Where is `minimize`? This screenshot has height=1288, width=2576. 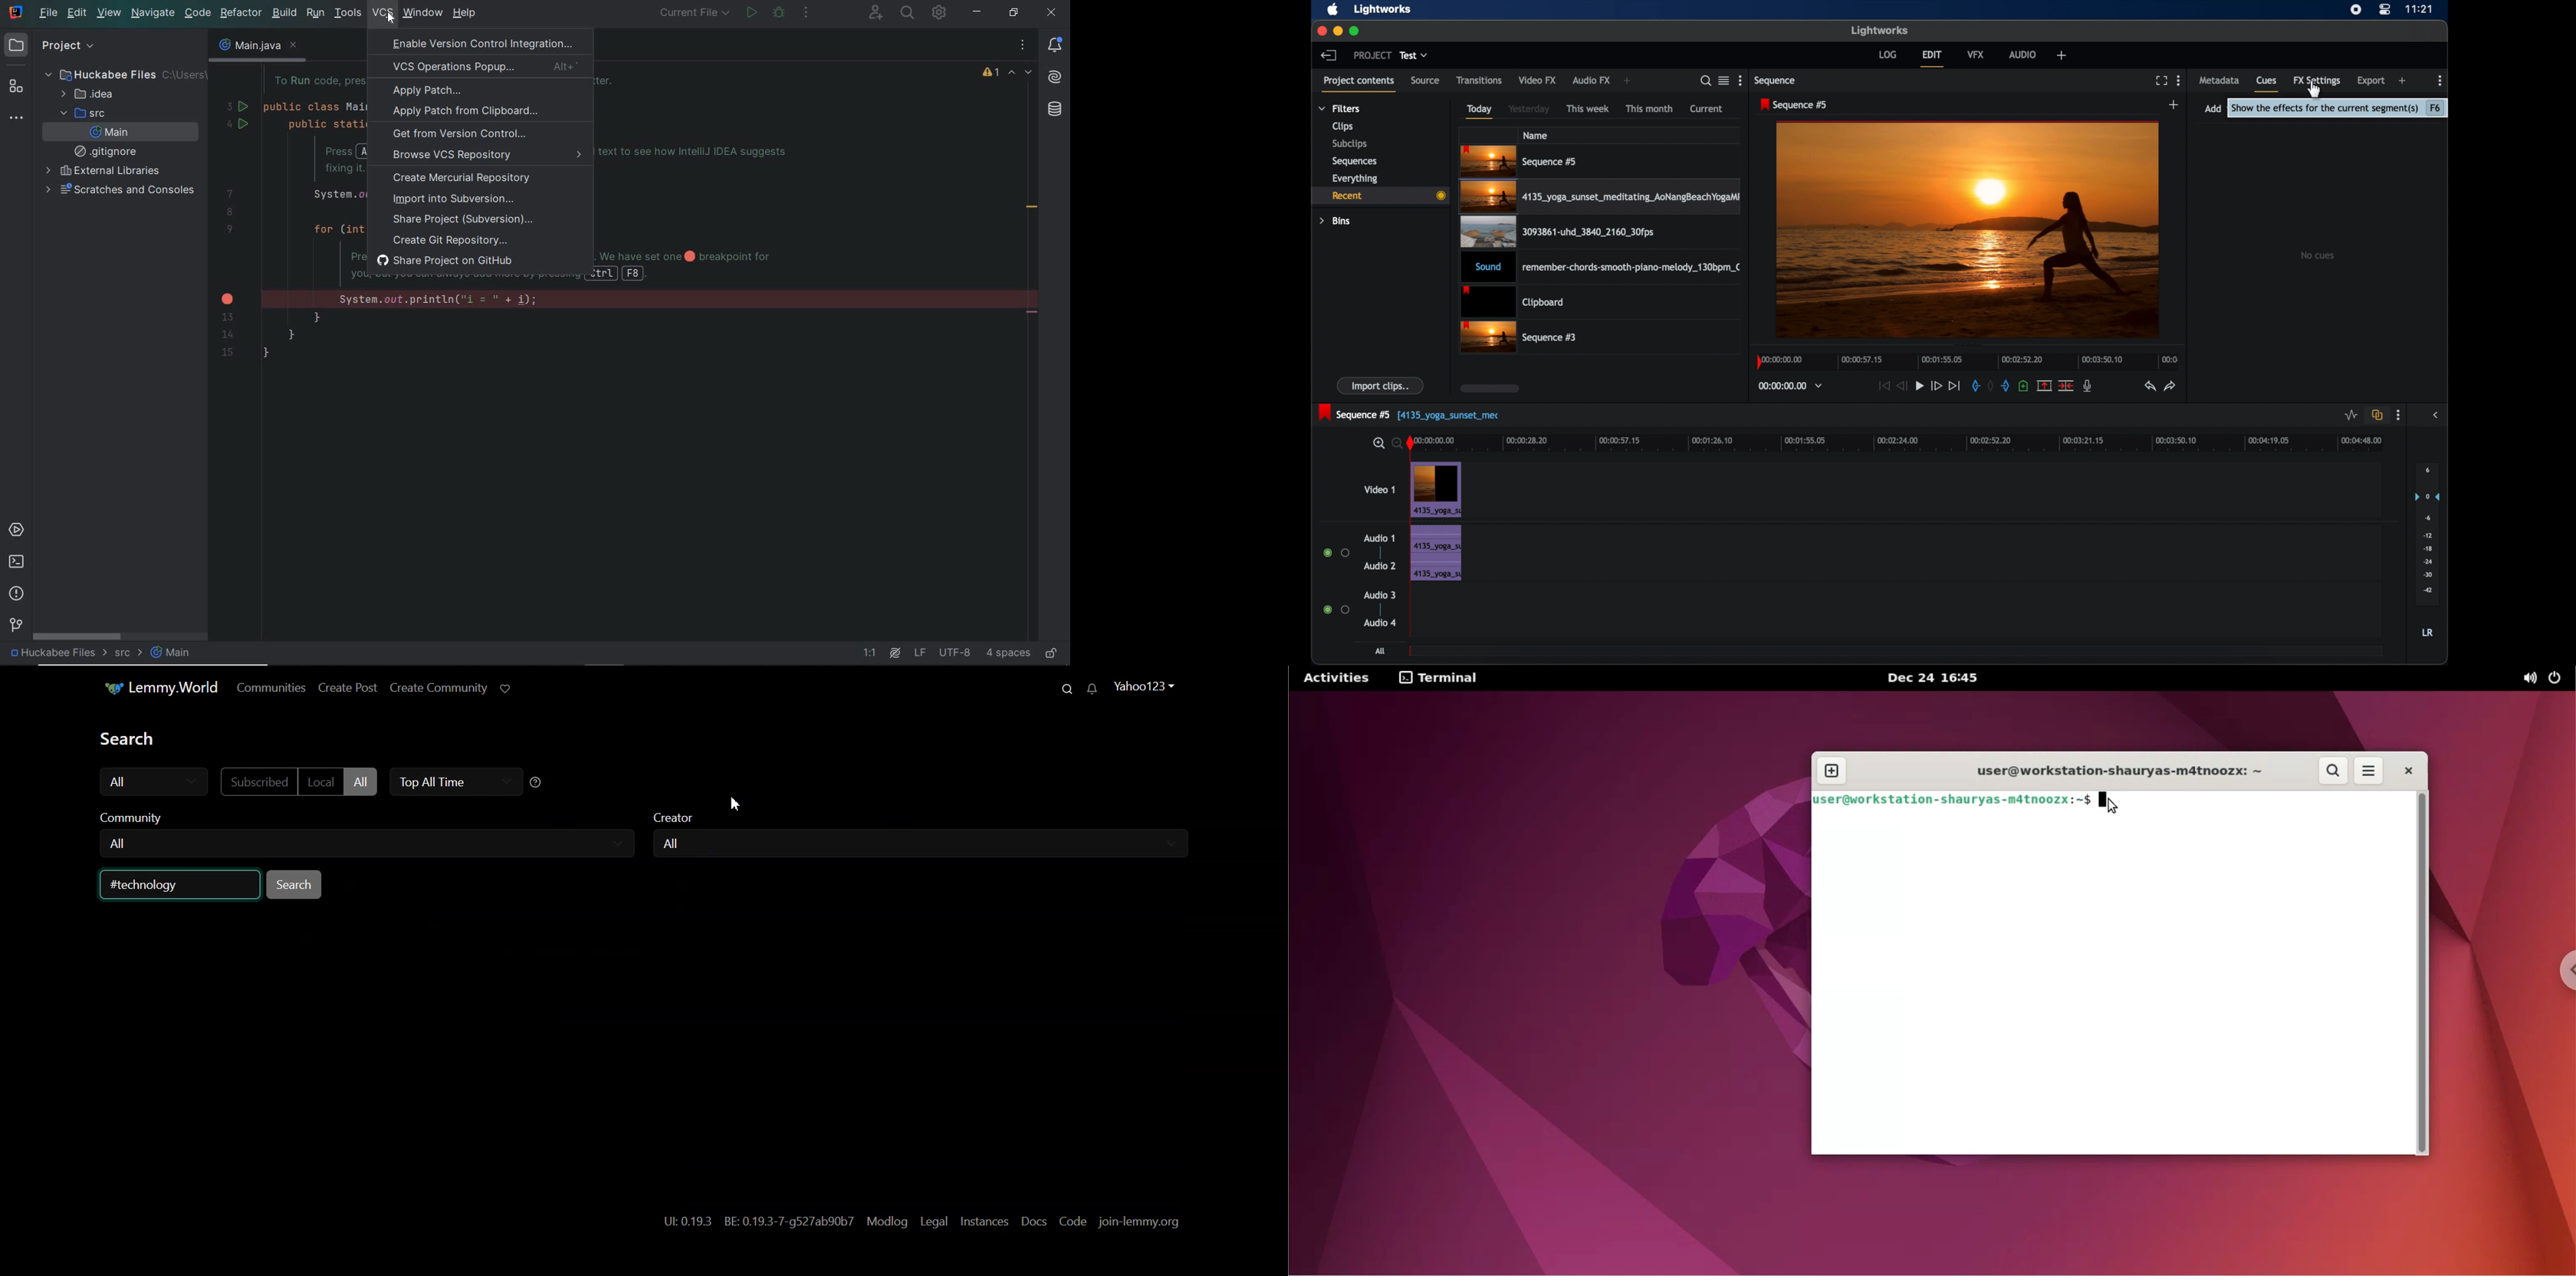 minimize is located at coordinates (1339, 31).